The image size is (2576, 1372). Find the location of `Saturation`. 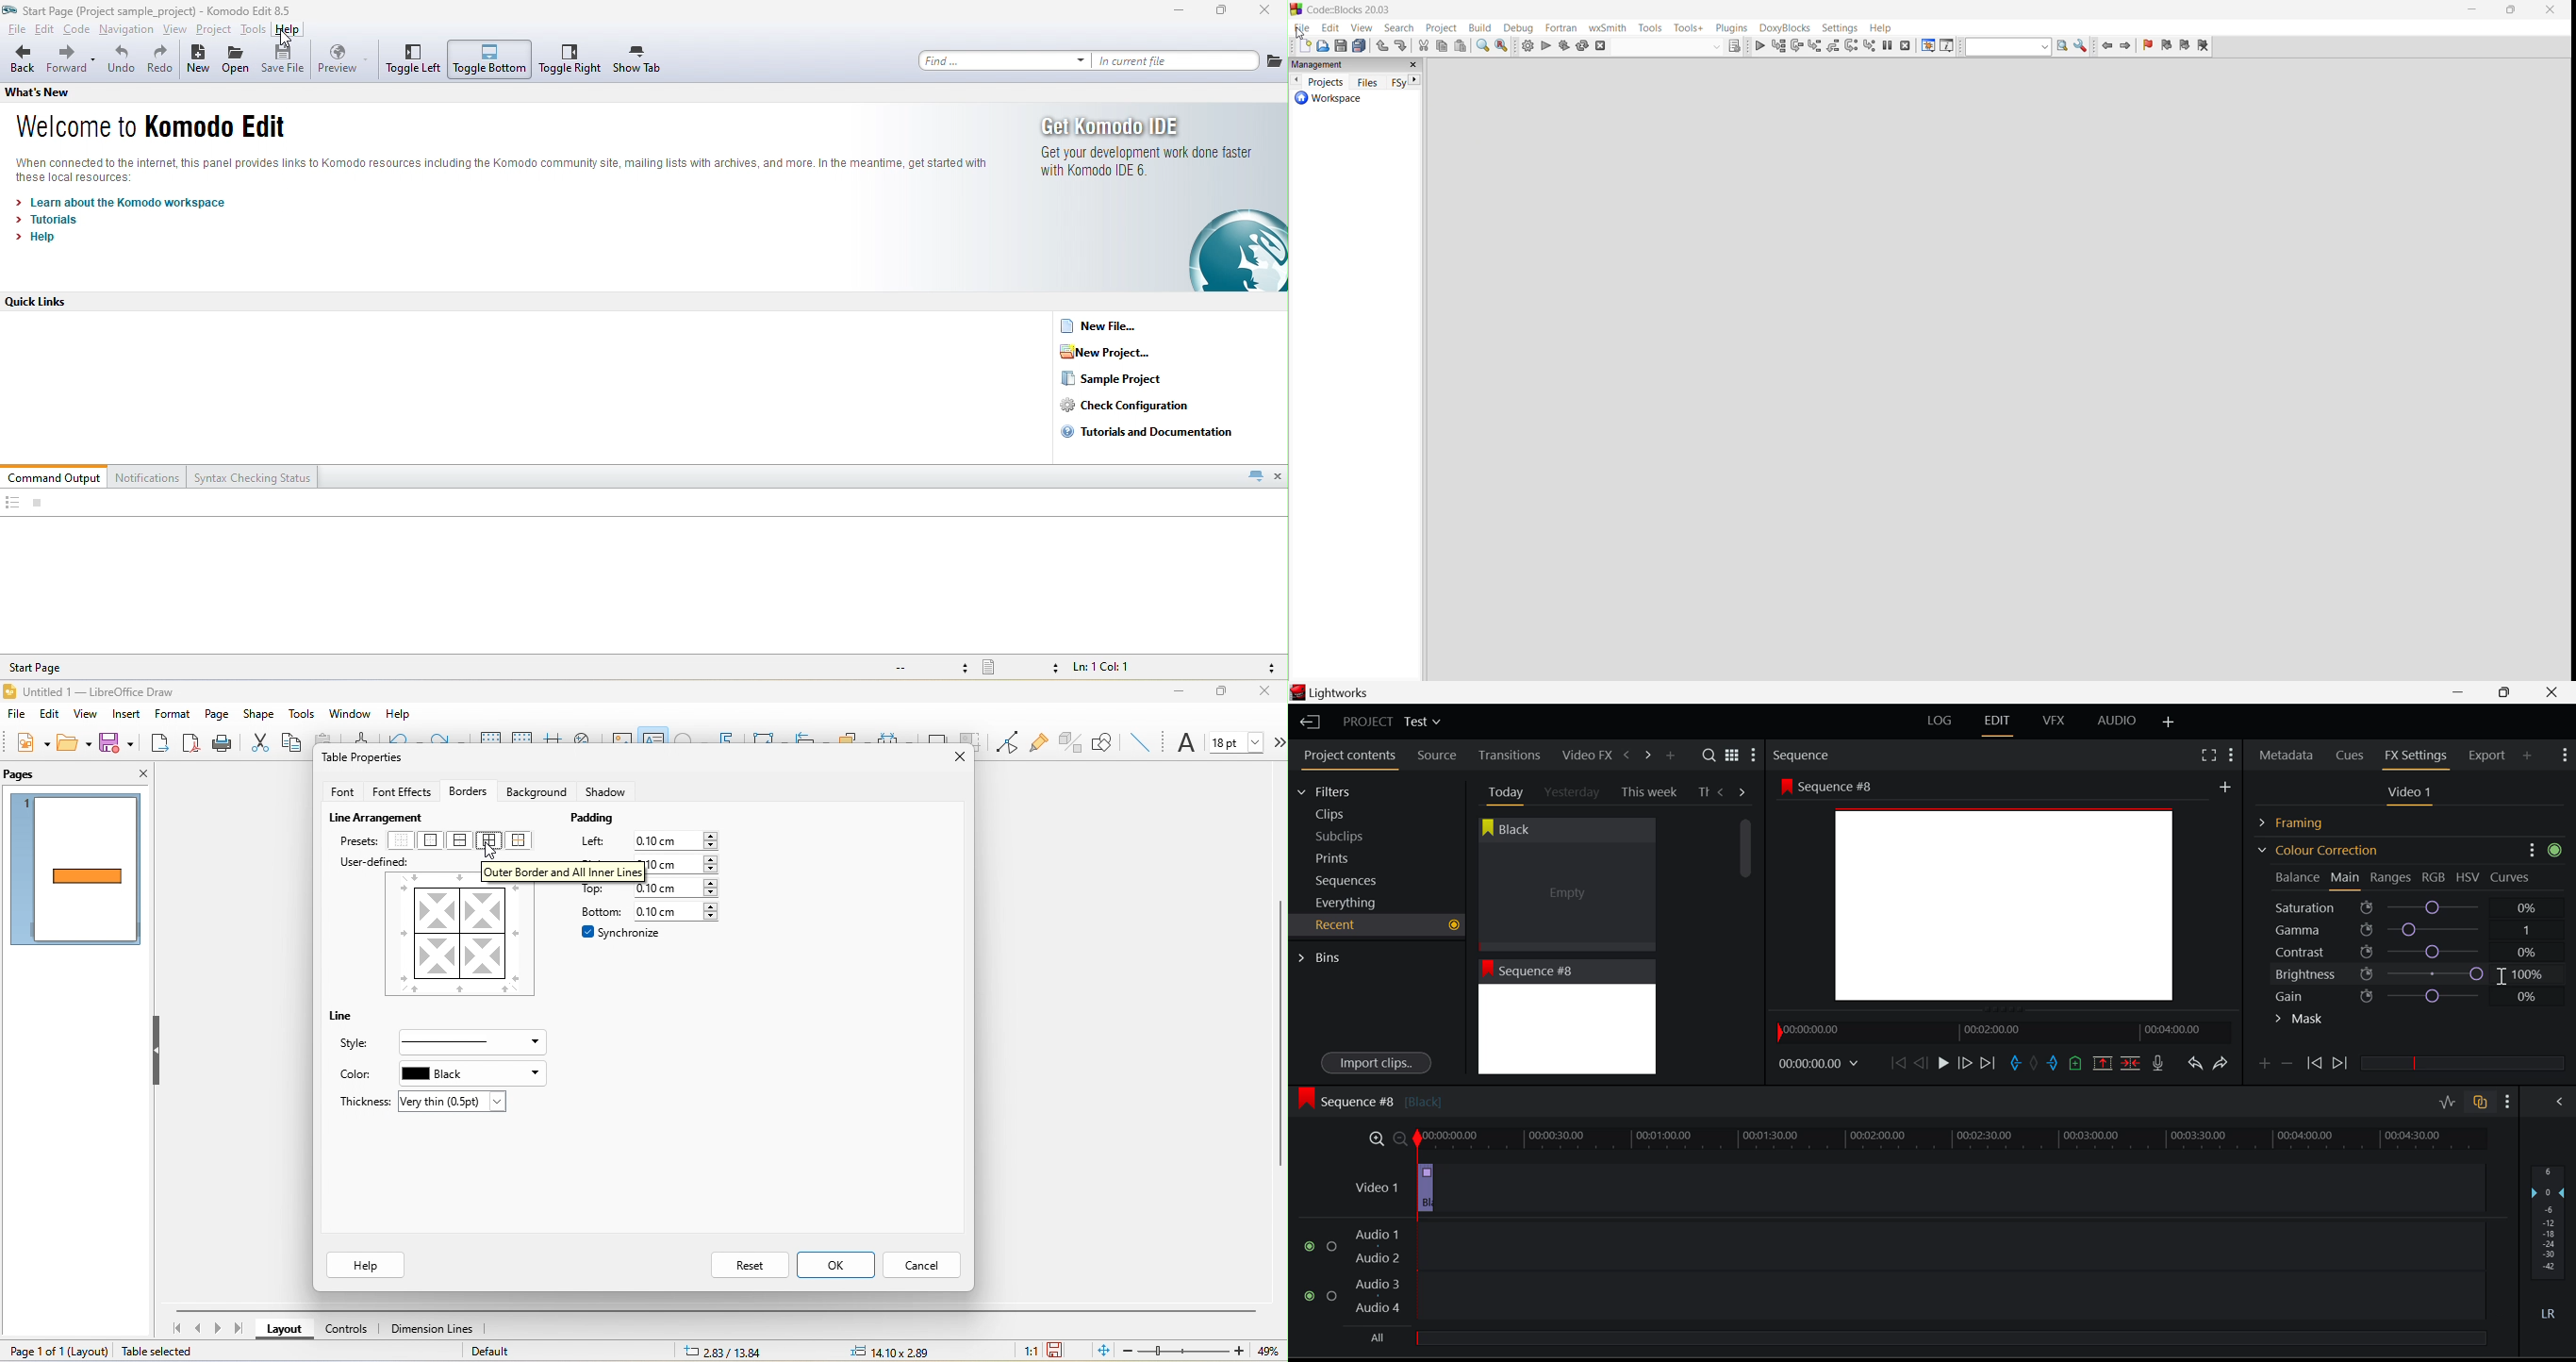

Saturation is located at coordinates (2408, 905).